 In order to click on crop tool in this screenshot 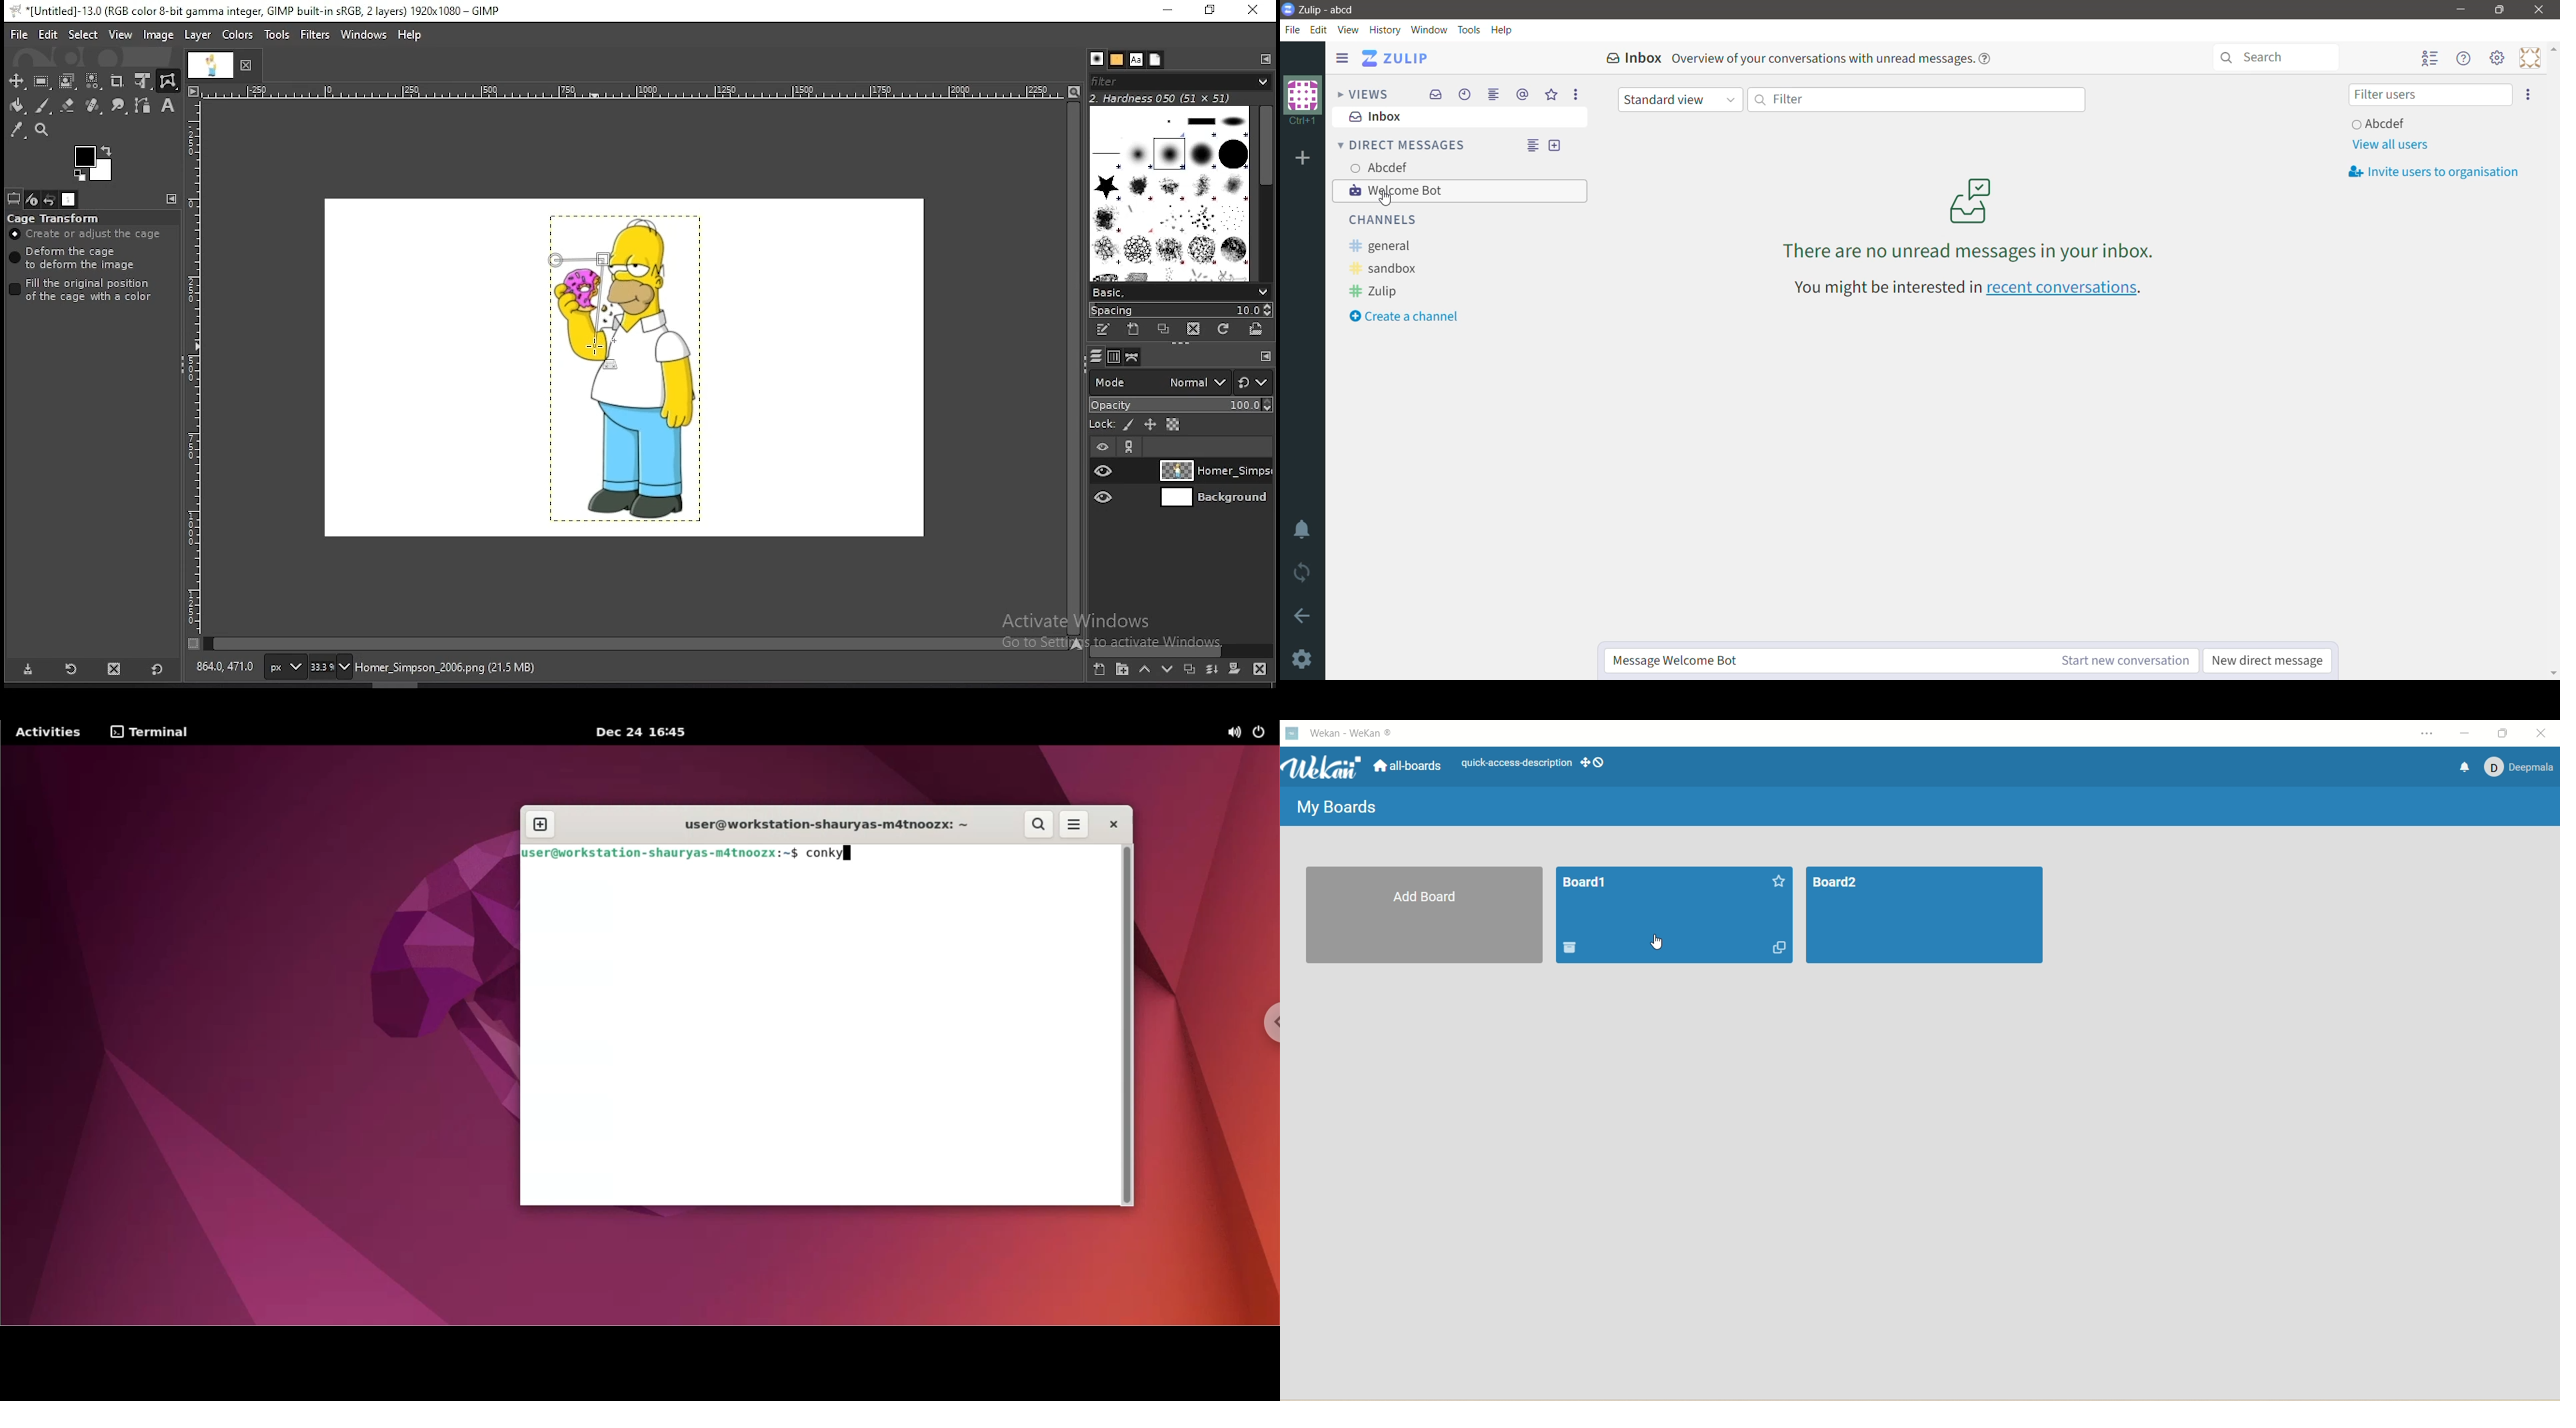, I will do `click(119, 81)`.